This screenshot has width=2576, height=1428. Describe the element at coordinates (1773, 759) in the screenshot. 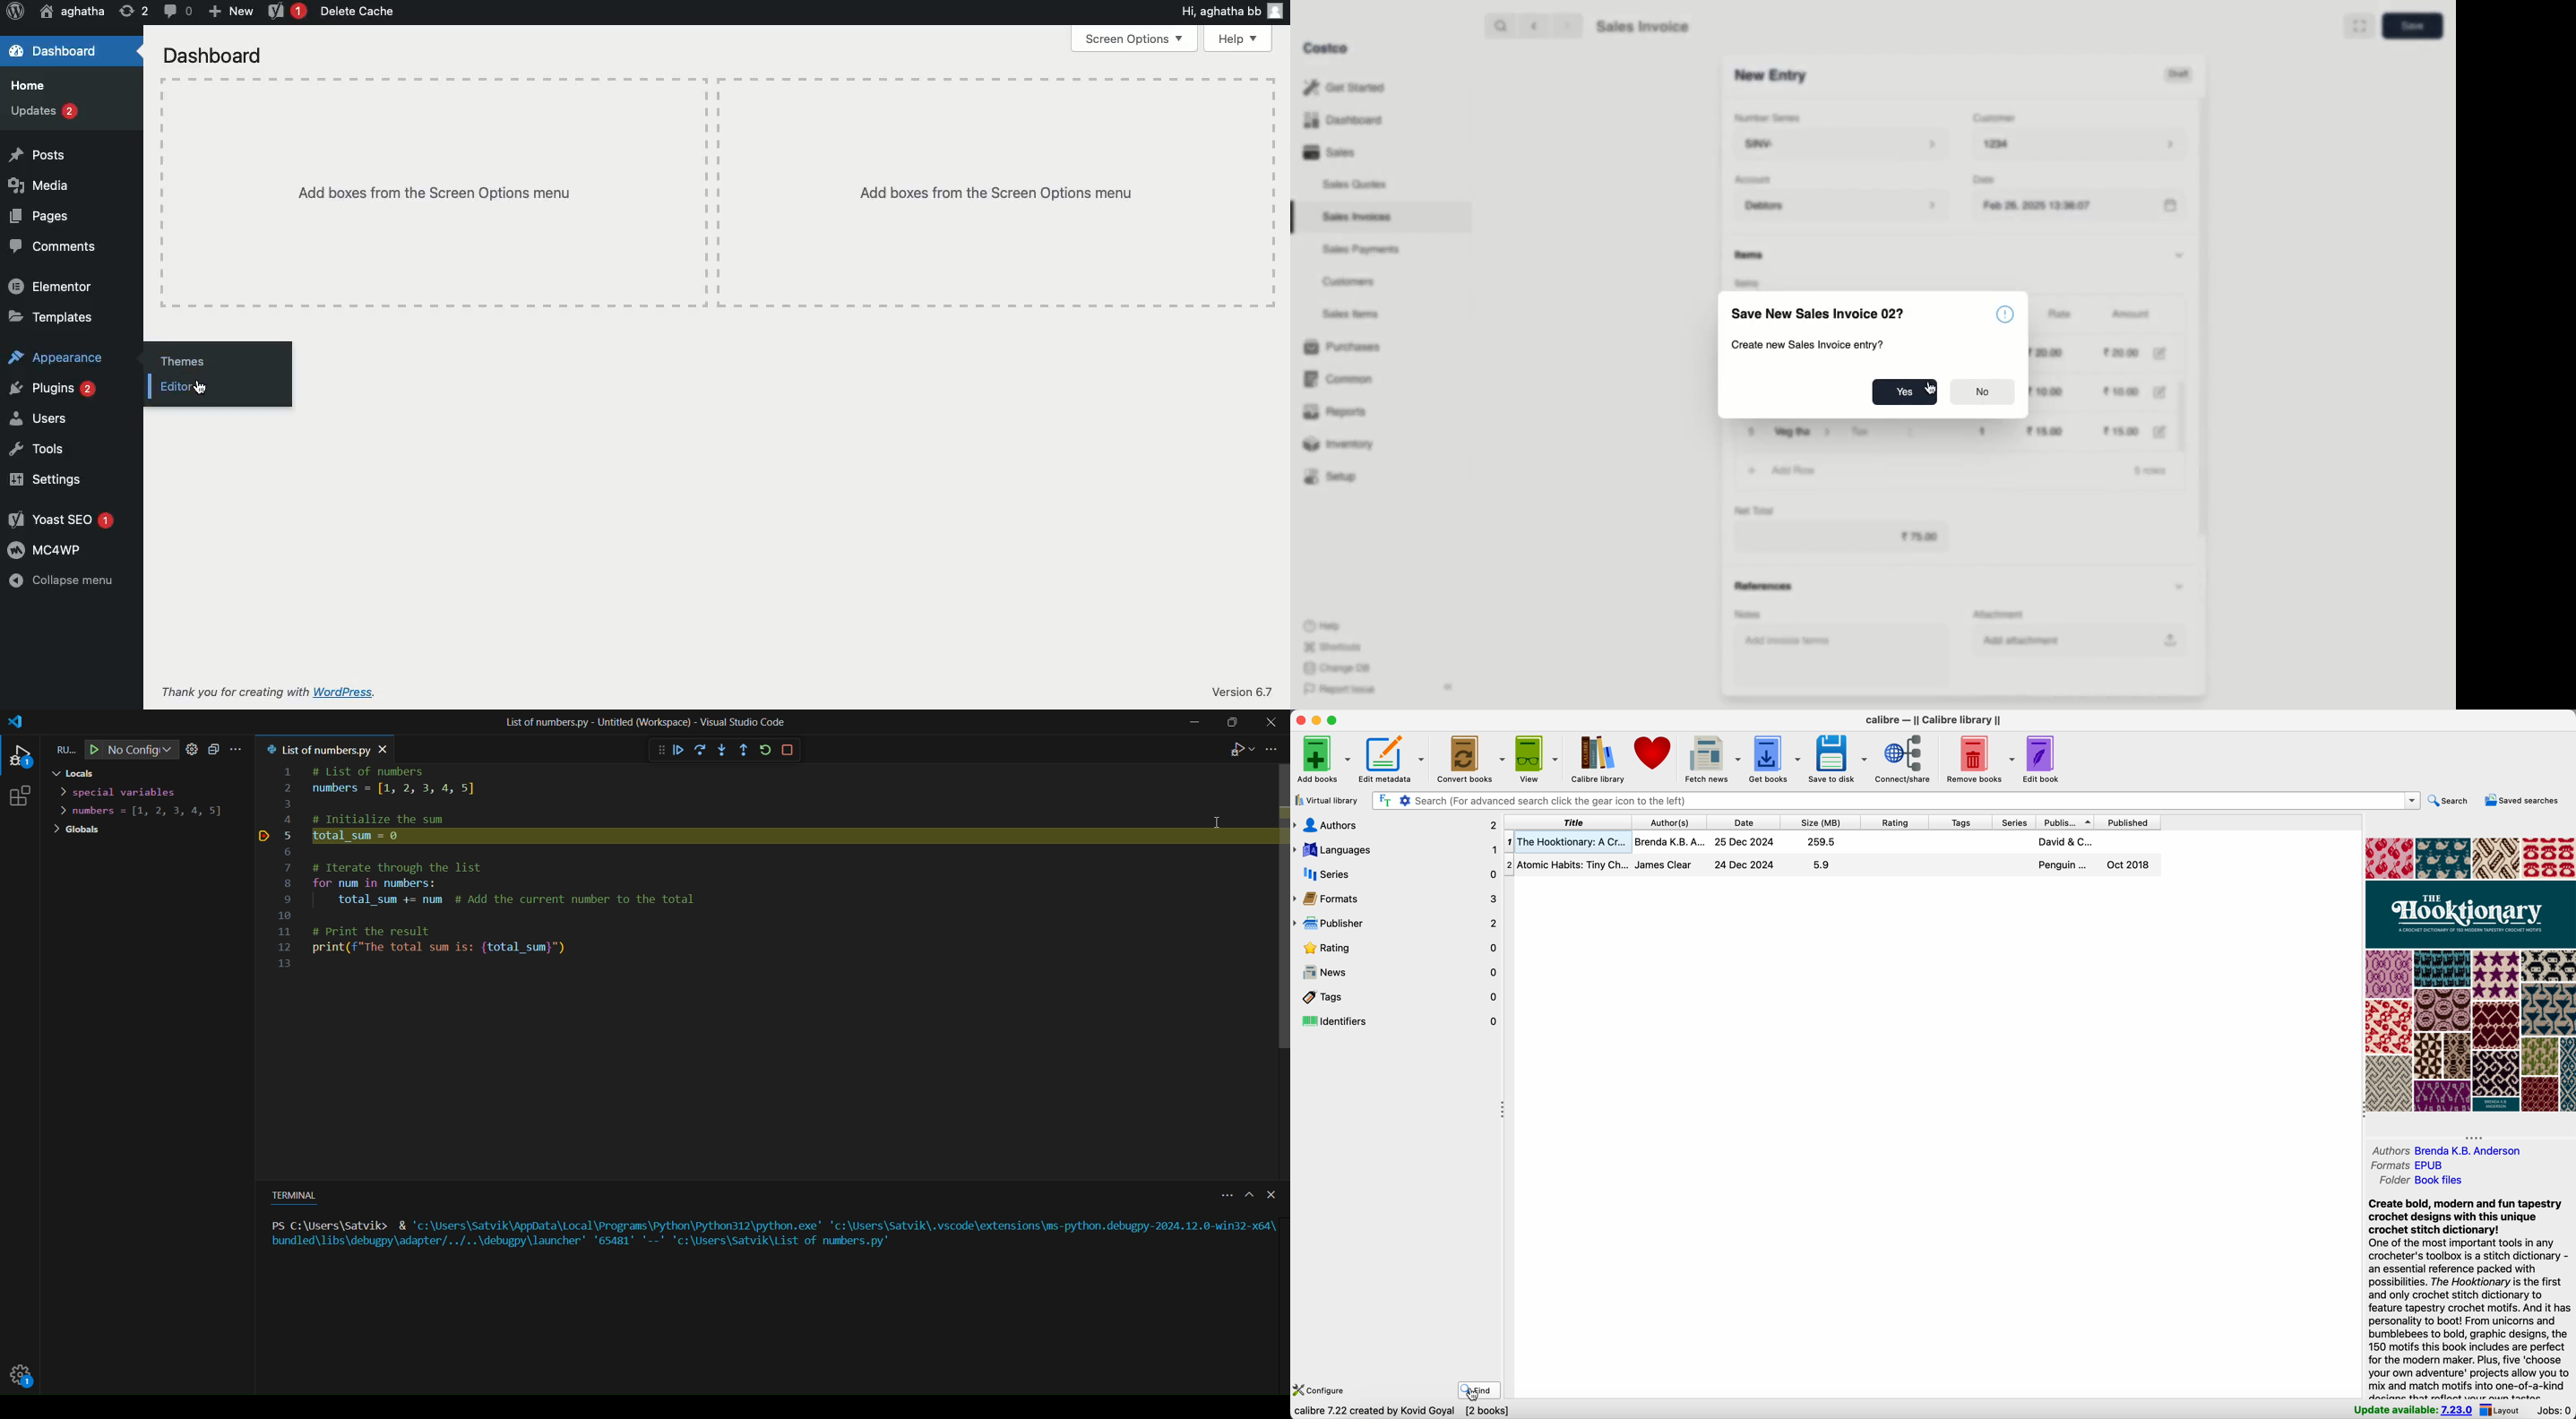

I see `get books` at that location.